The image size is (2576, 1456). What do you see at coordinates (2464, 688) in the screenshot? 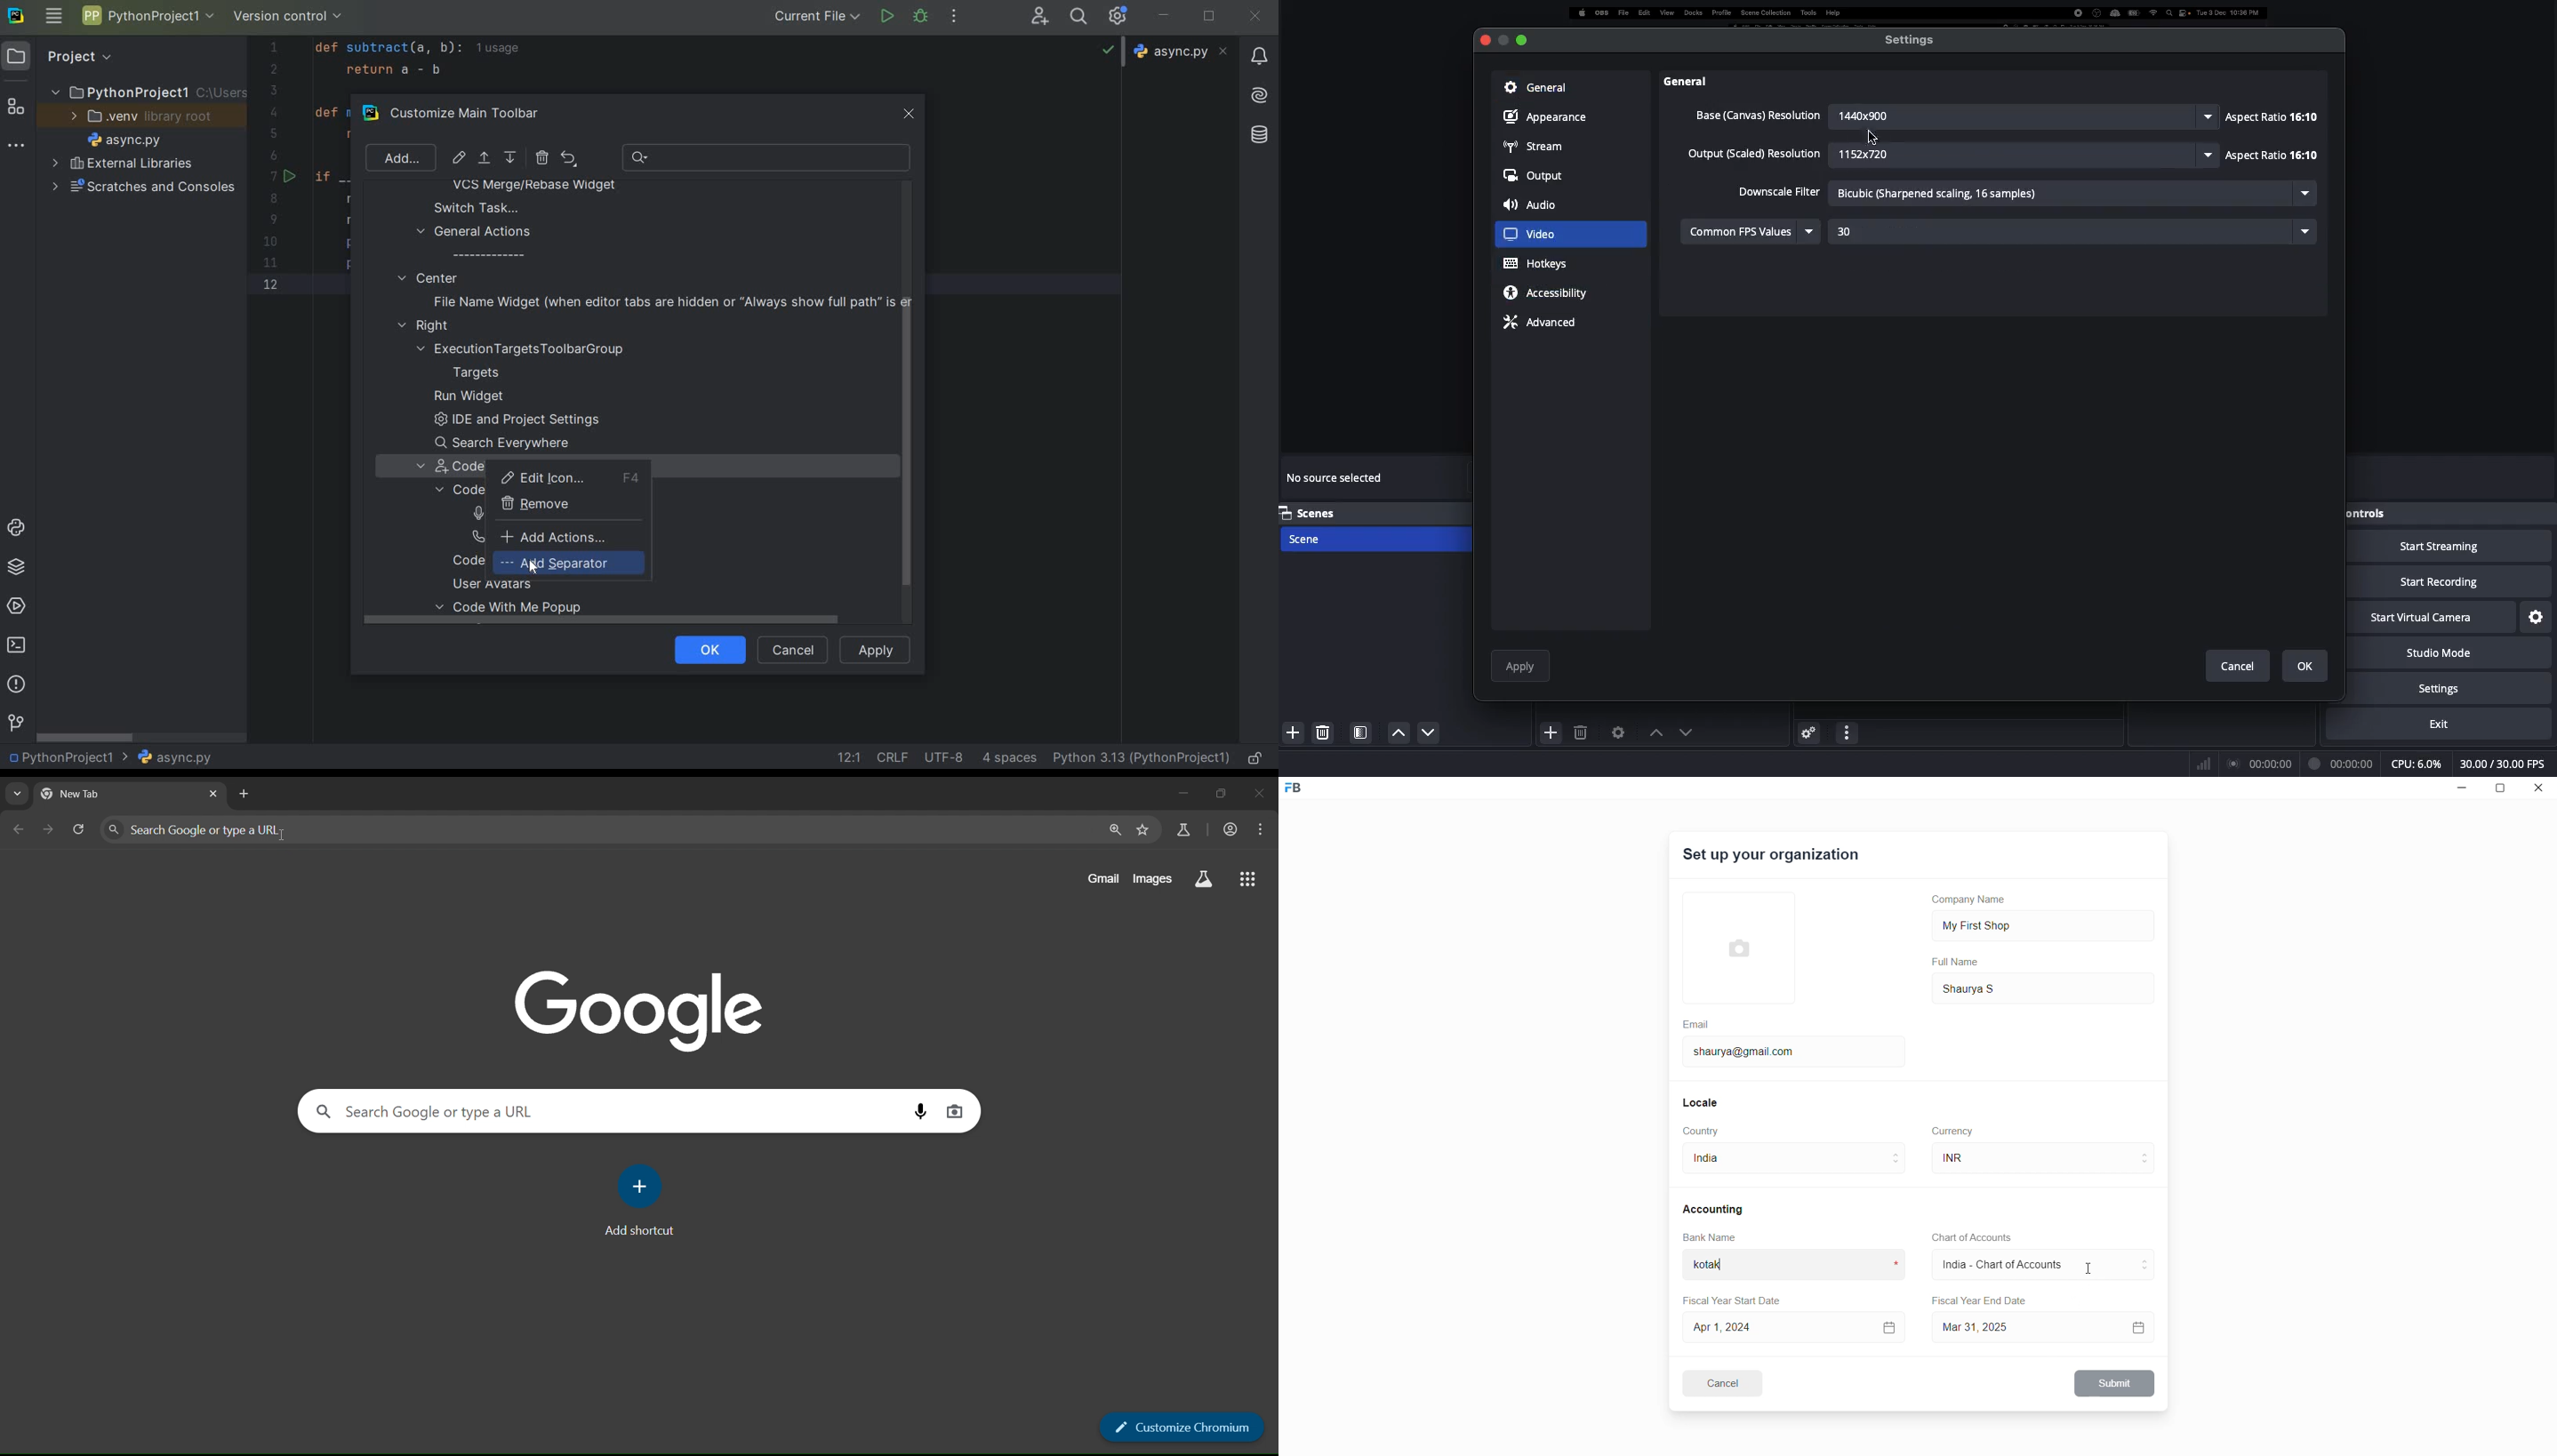
I see `Settings` at bounding box center [2464, 688].